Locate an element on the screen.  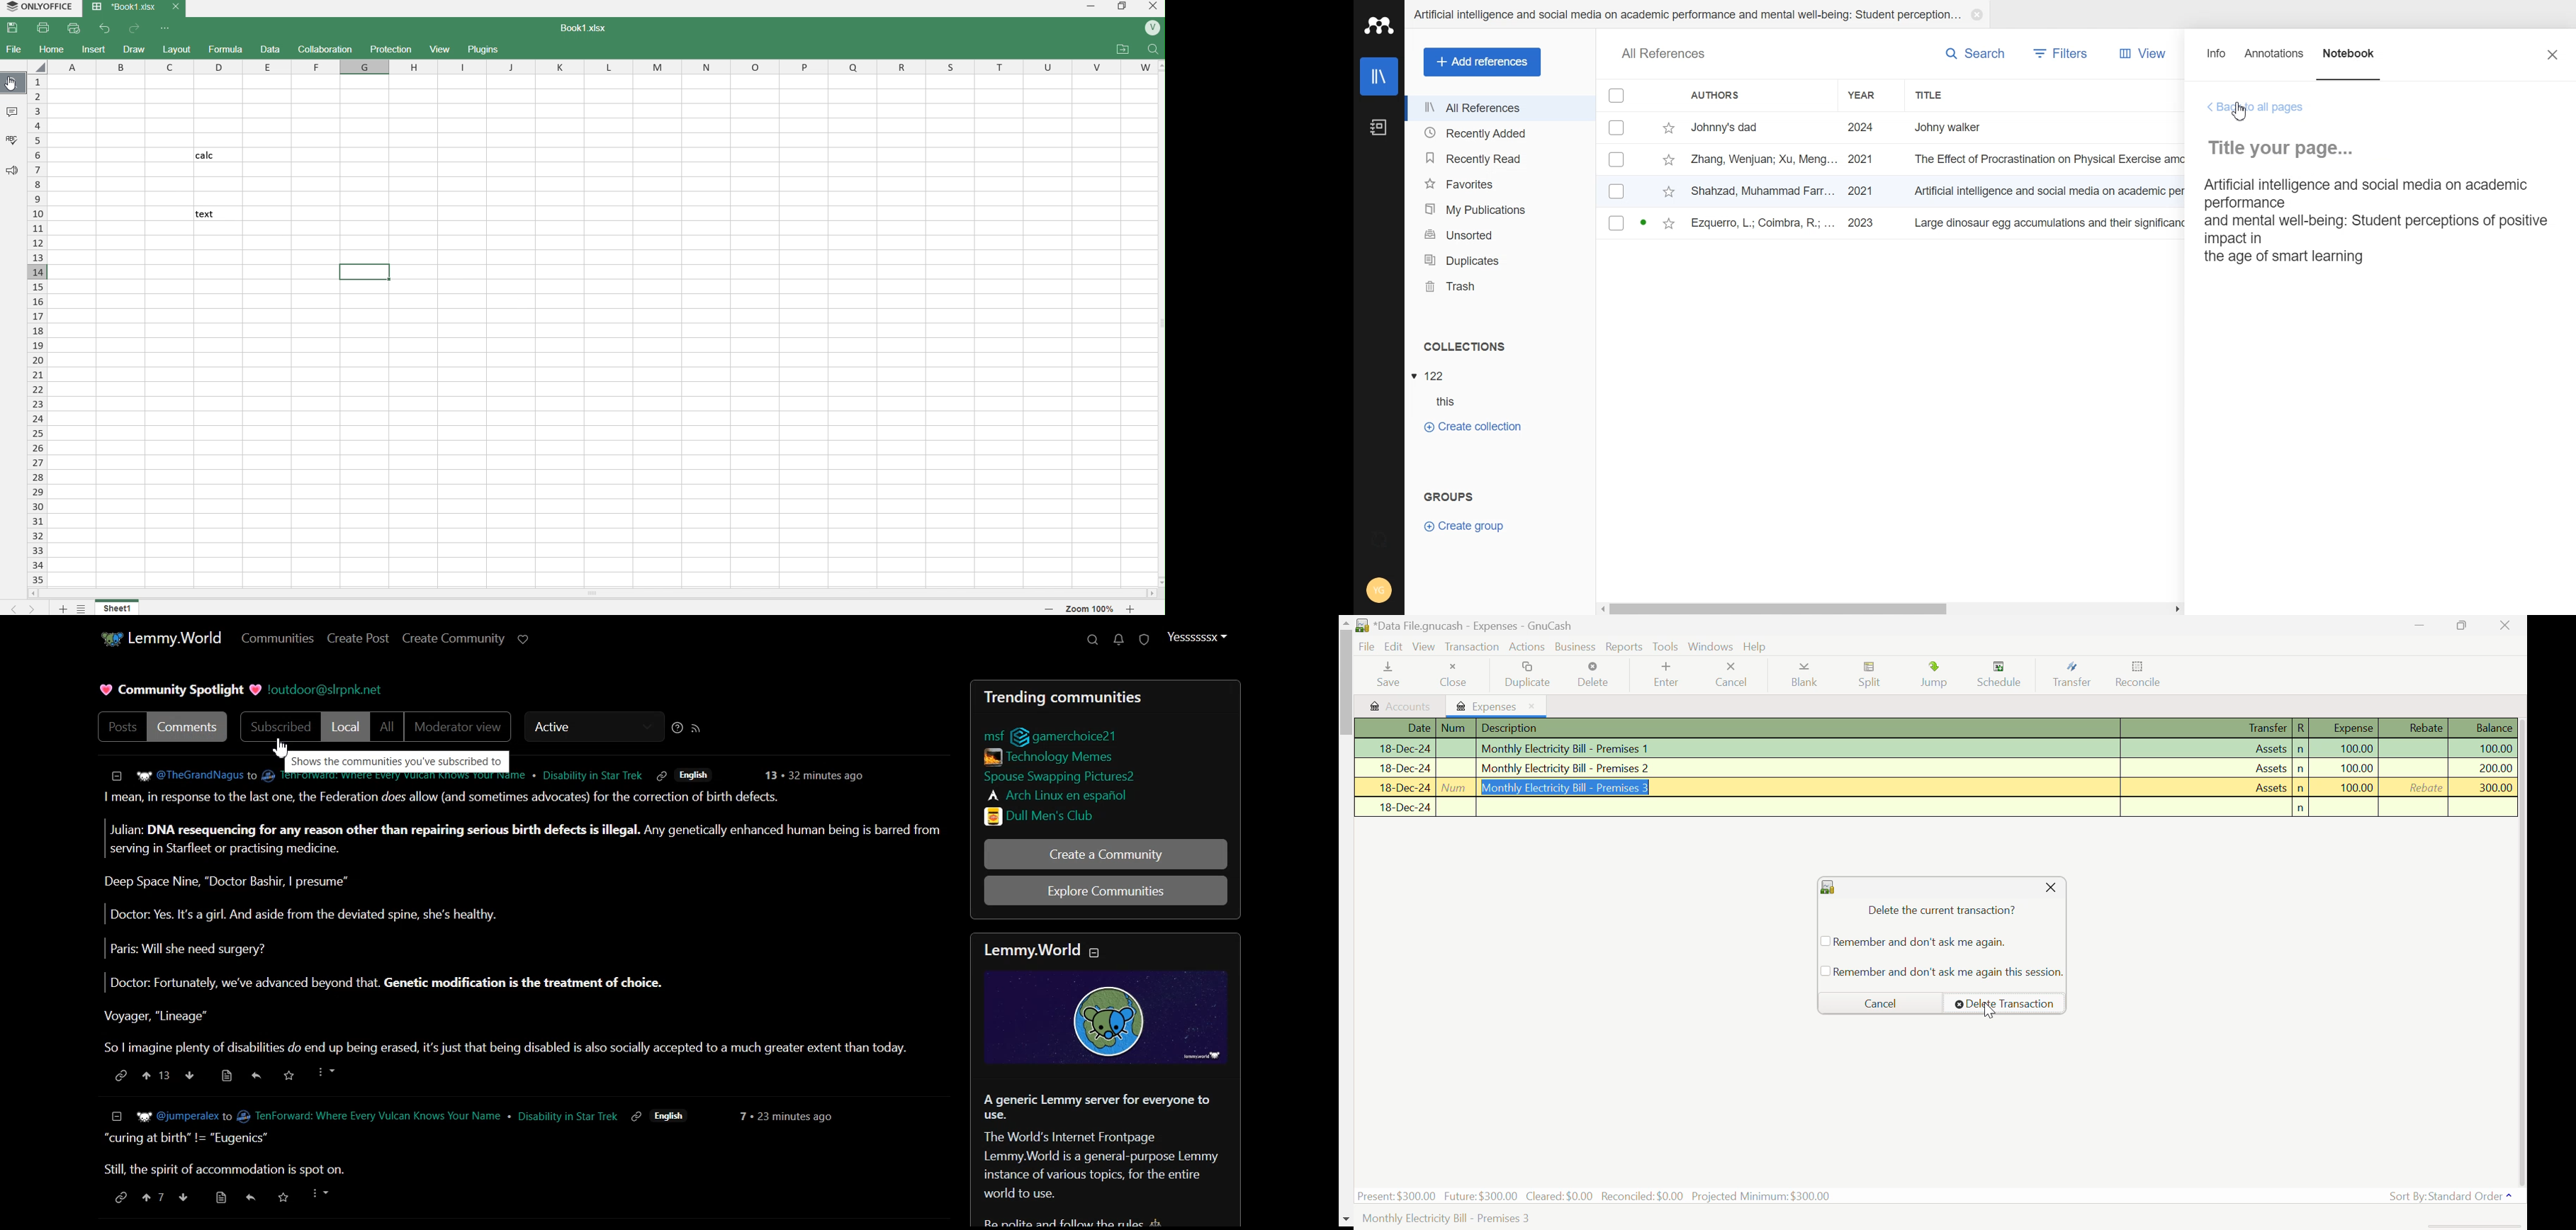
Checkbox is located at coordinates (1617, 159).